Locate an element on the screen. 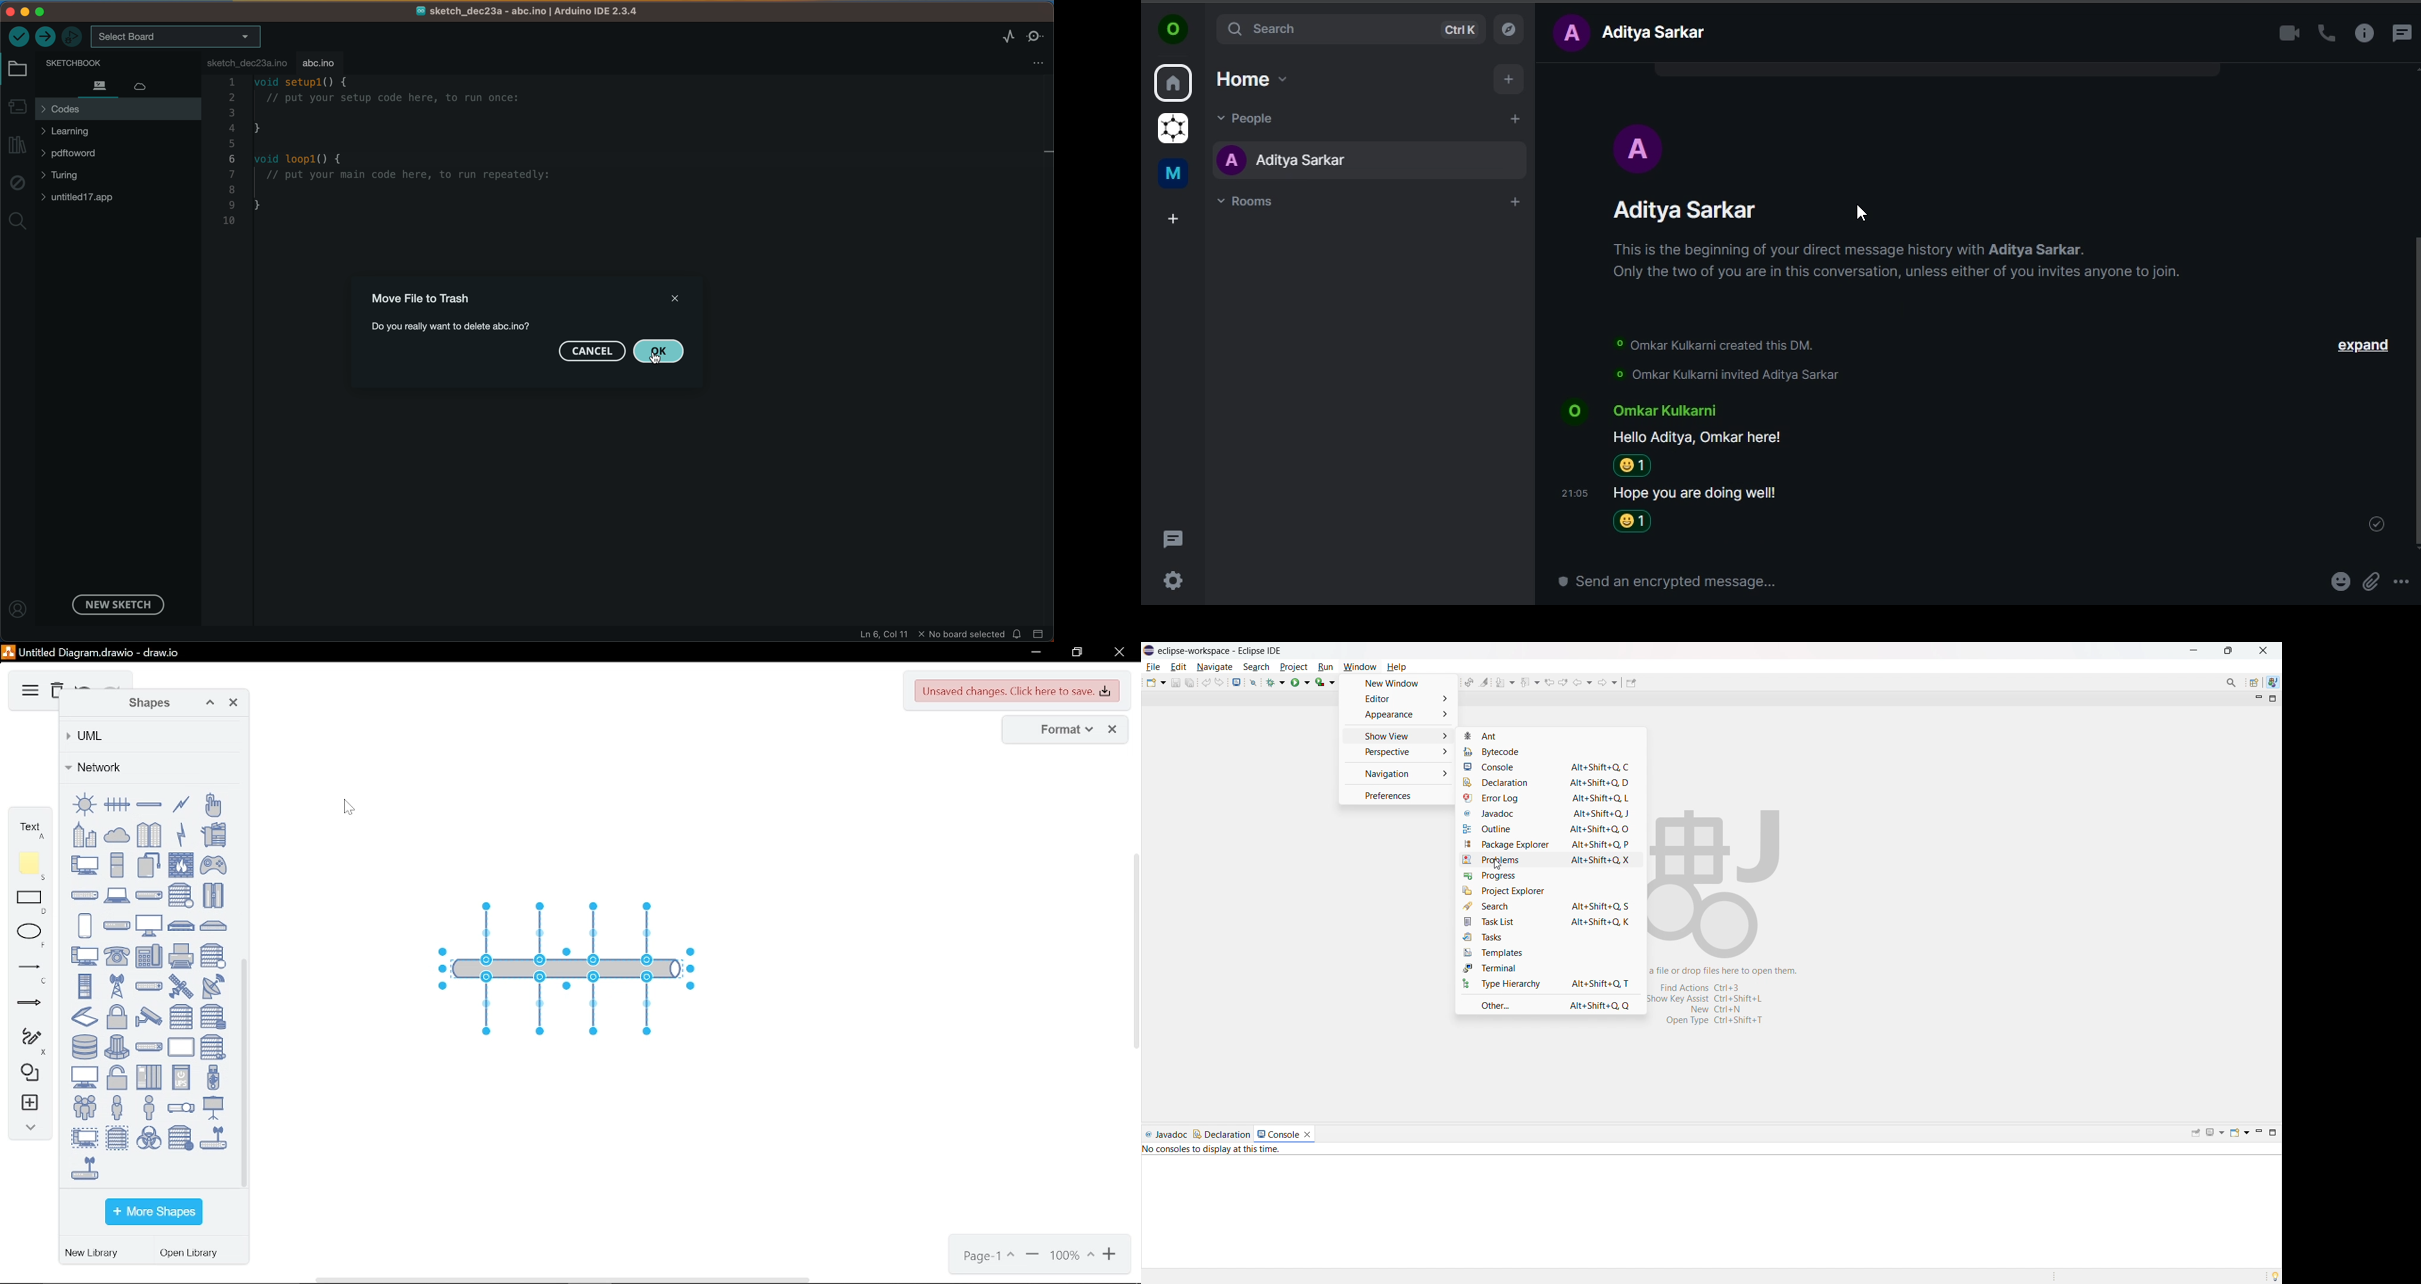 The width and height of the screenshot is (2436, 1288). shapes is located at coordinates (144, 704).